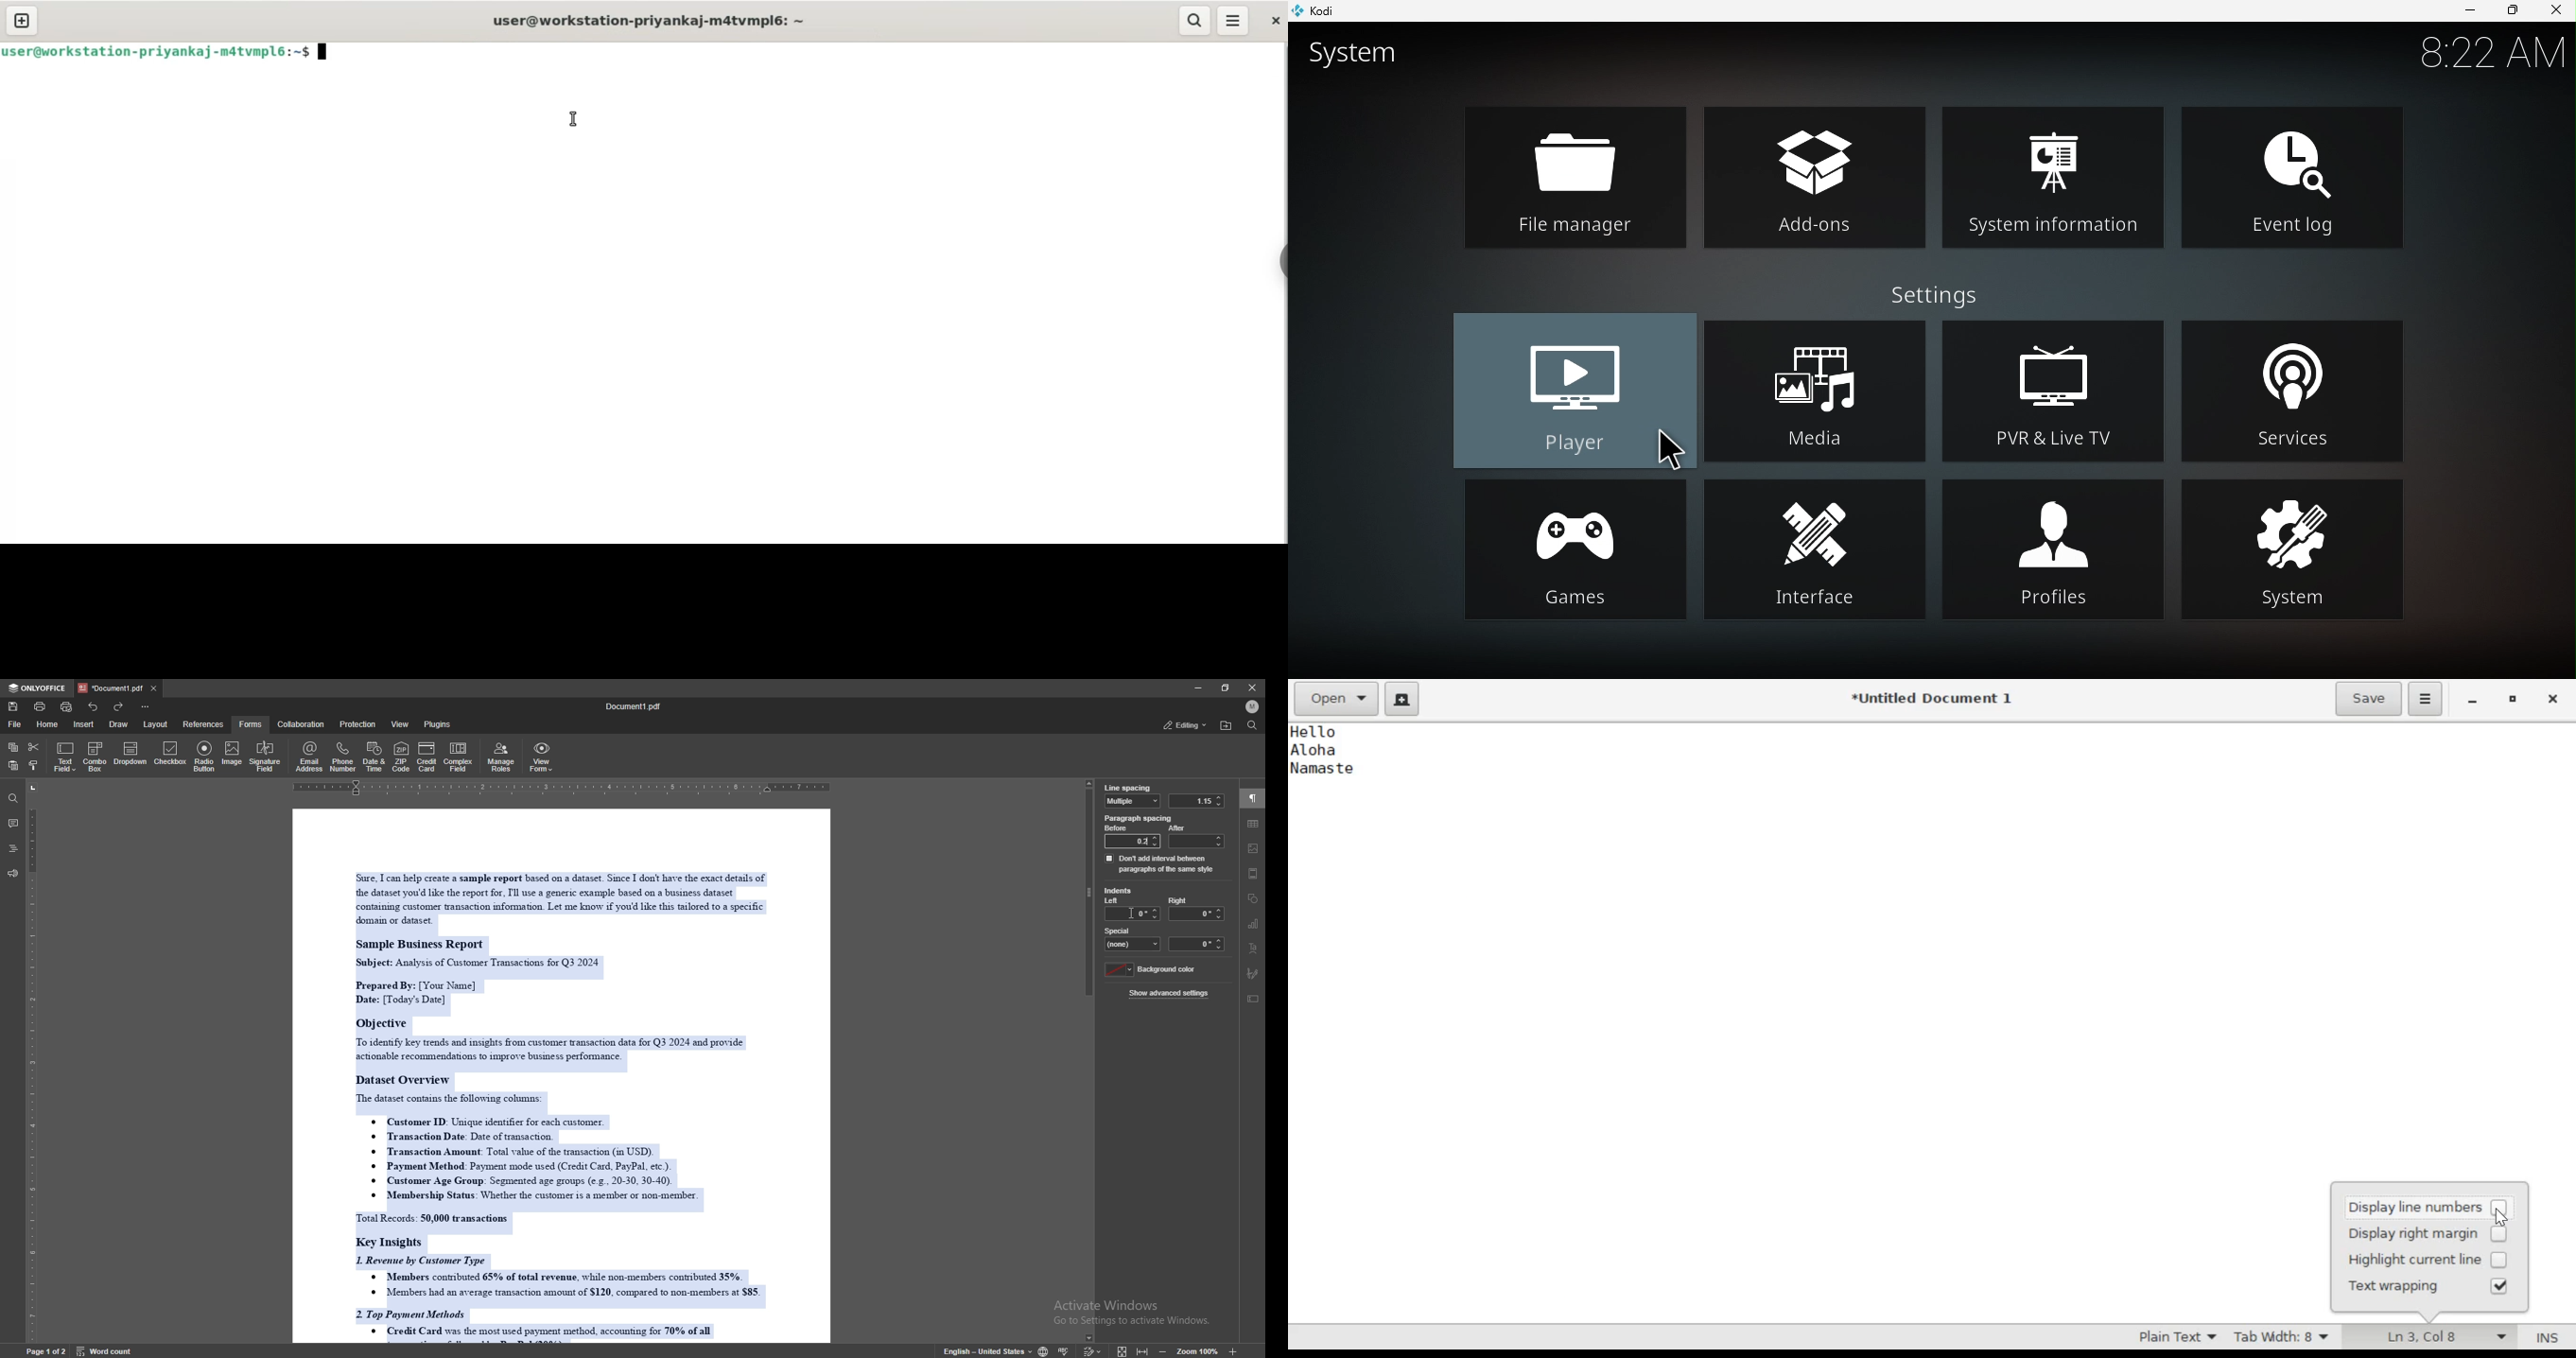  Describe the element at coordinates (40, 688) in the screenshot. I see `onlyoffice` at that location.